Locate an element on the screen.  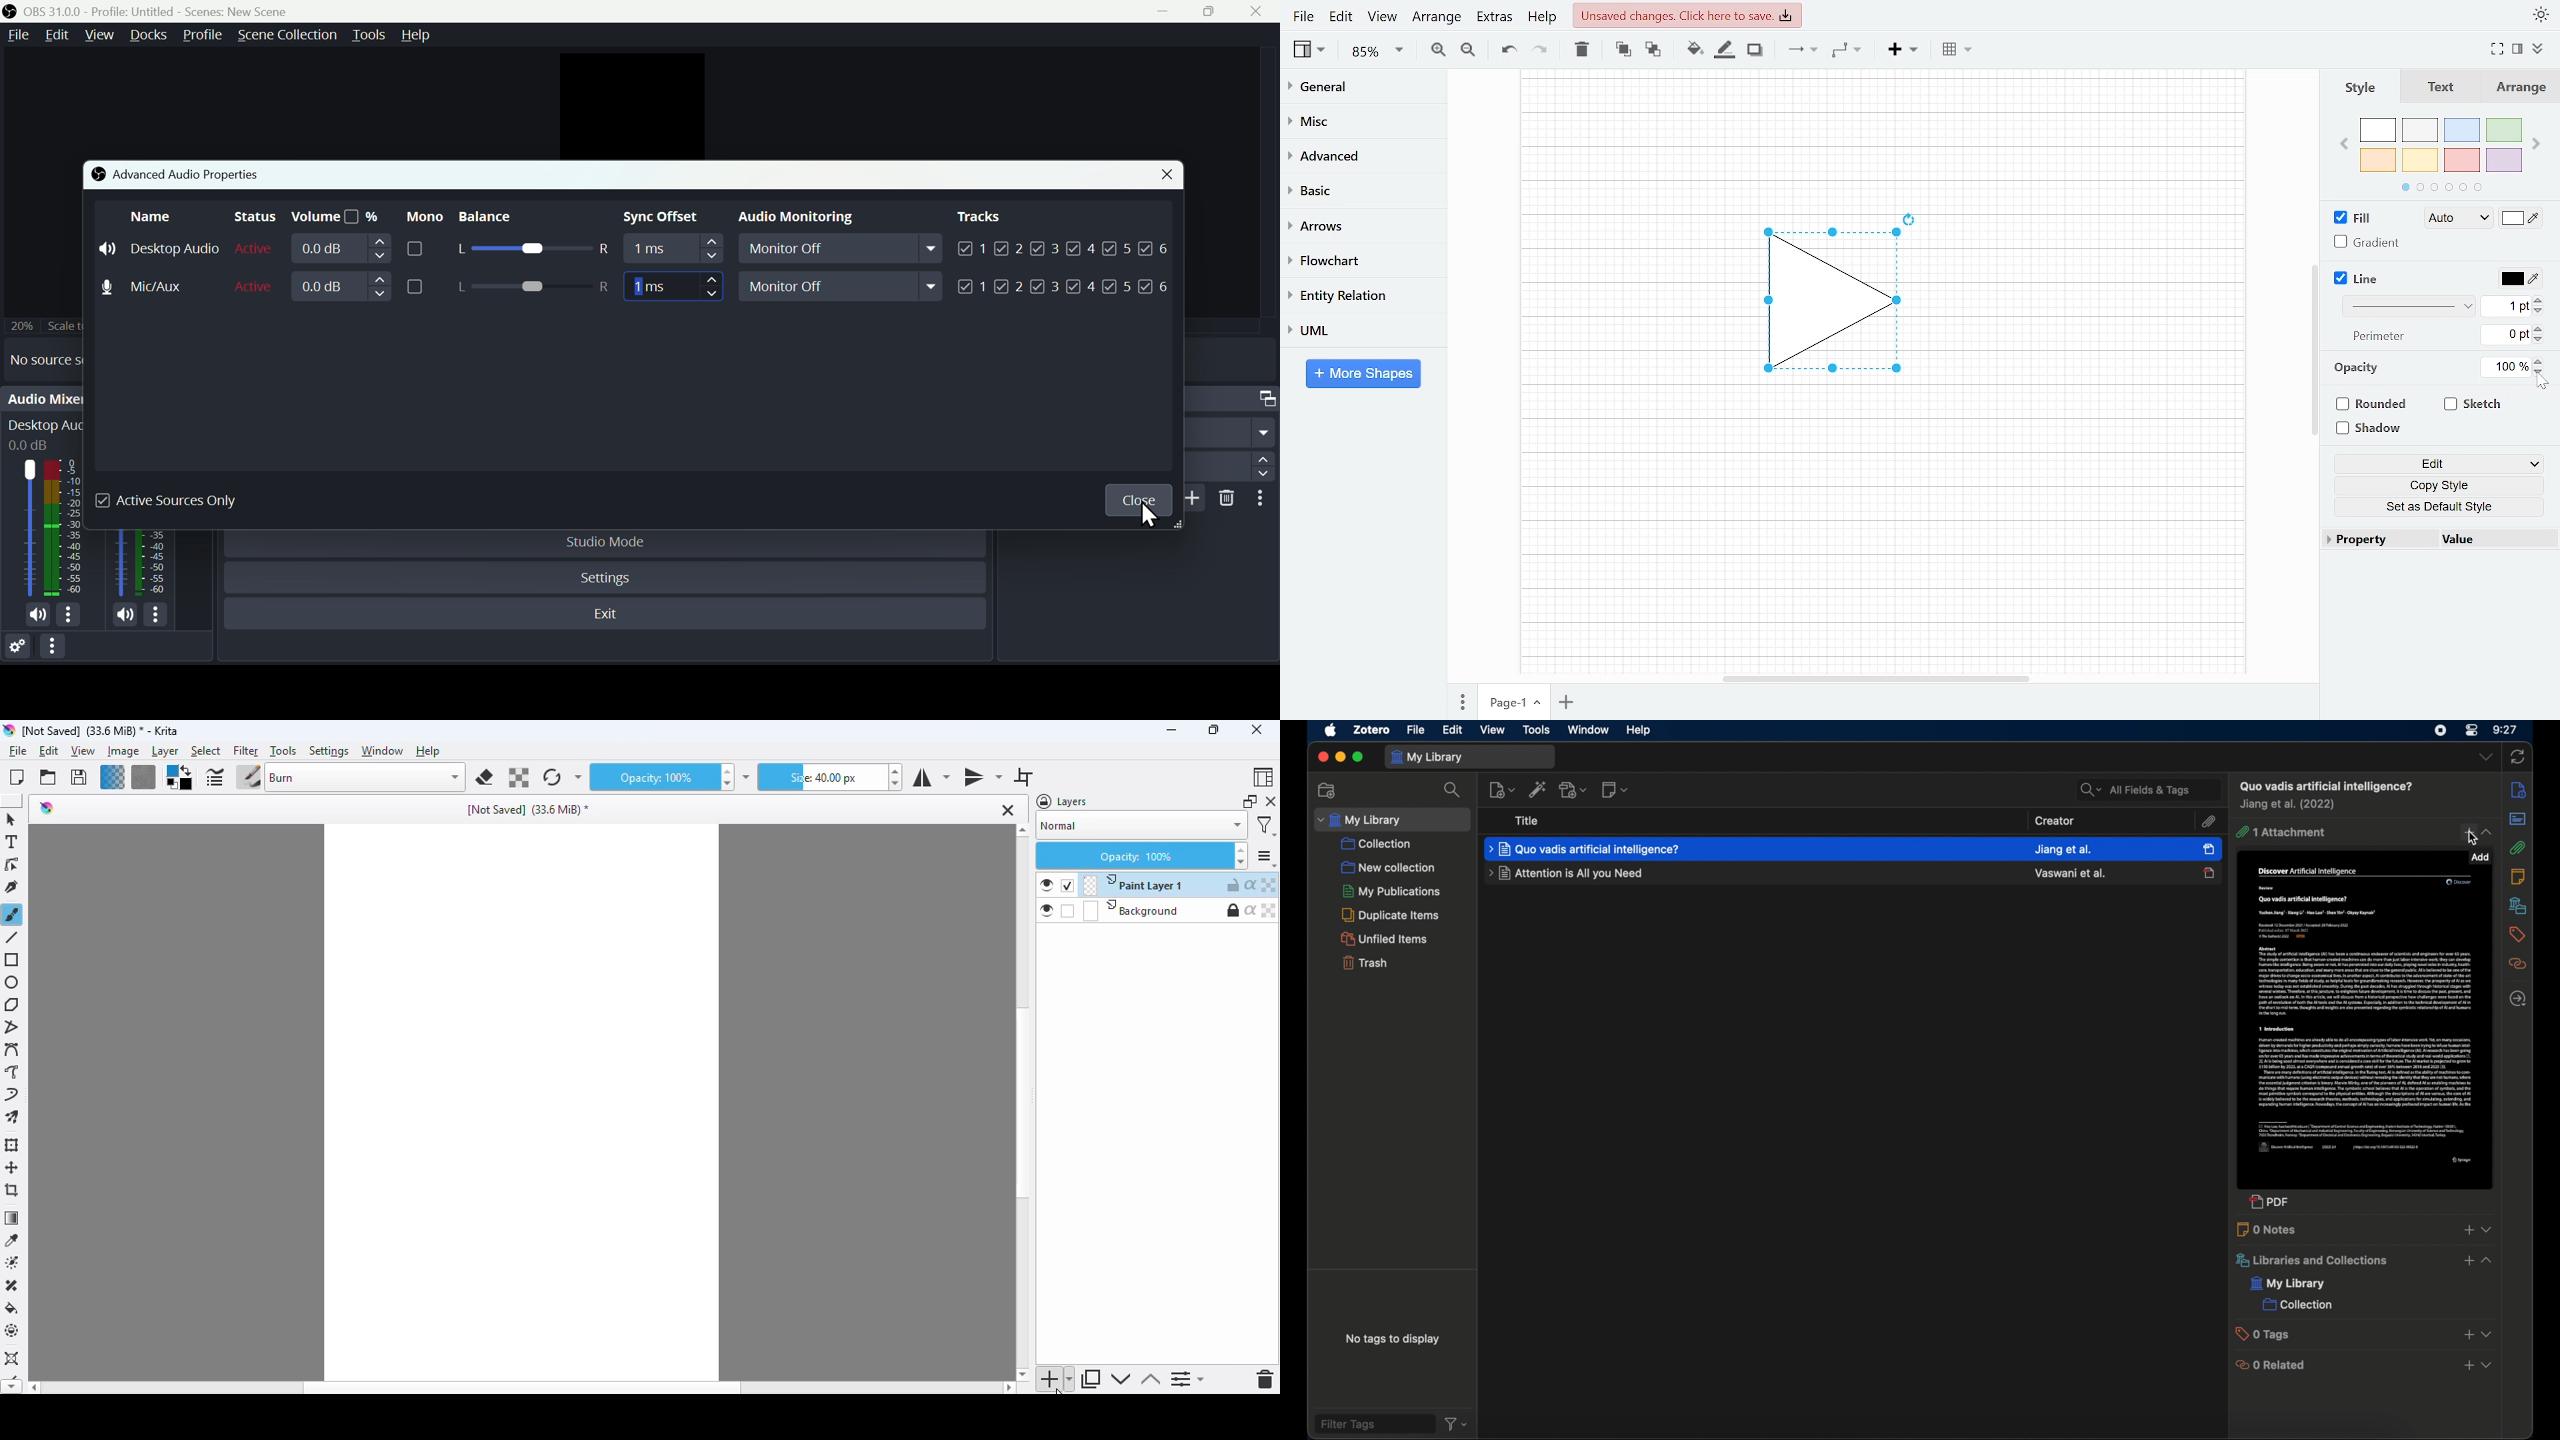
set eraser mode is located at coordinates (484, 777).